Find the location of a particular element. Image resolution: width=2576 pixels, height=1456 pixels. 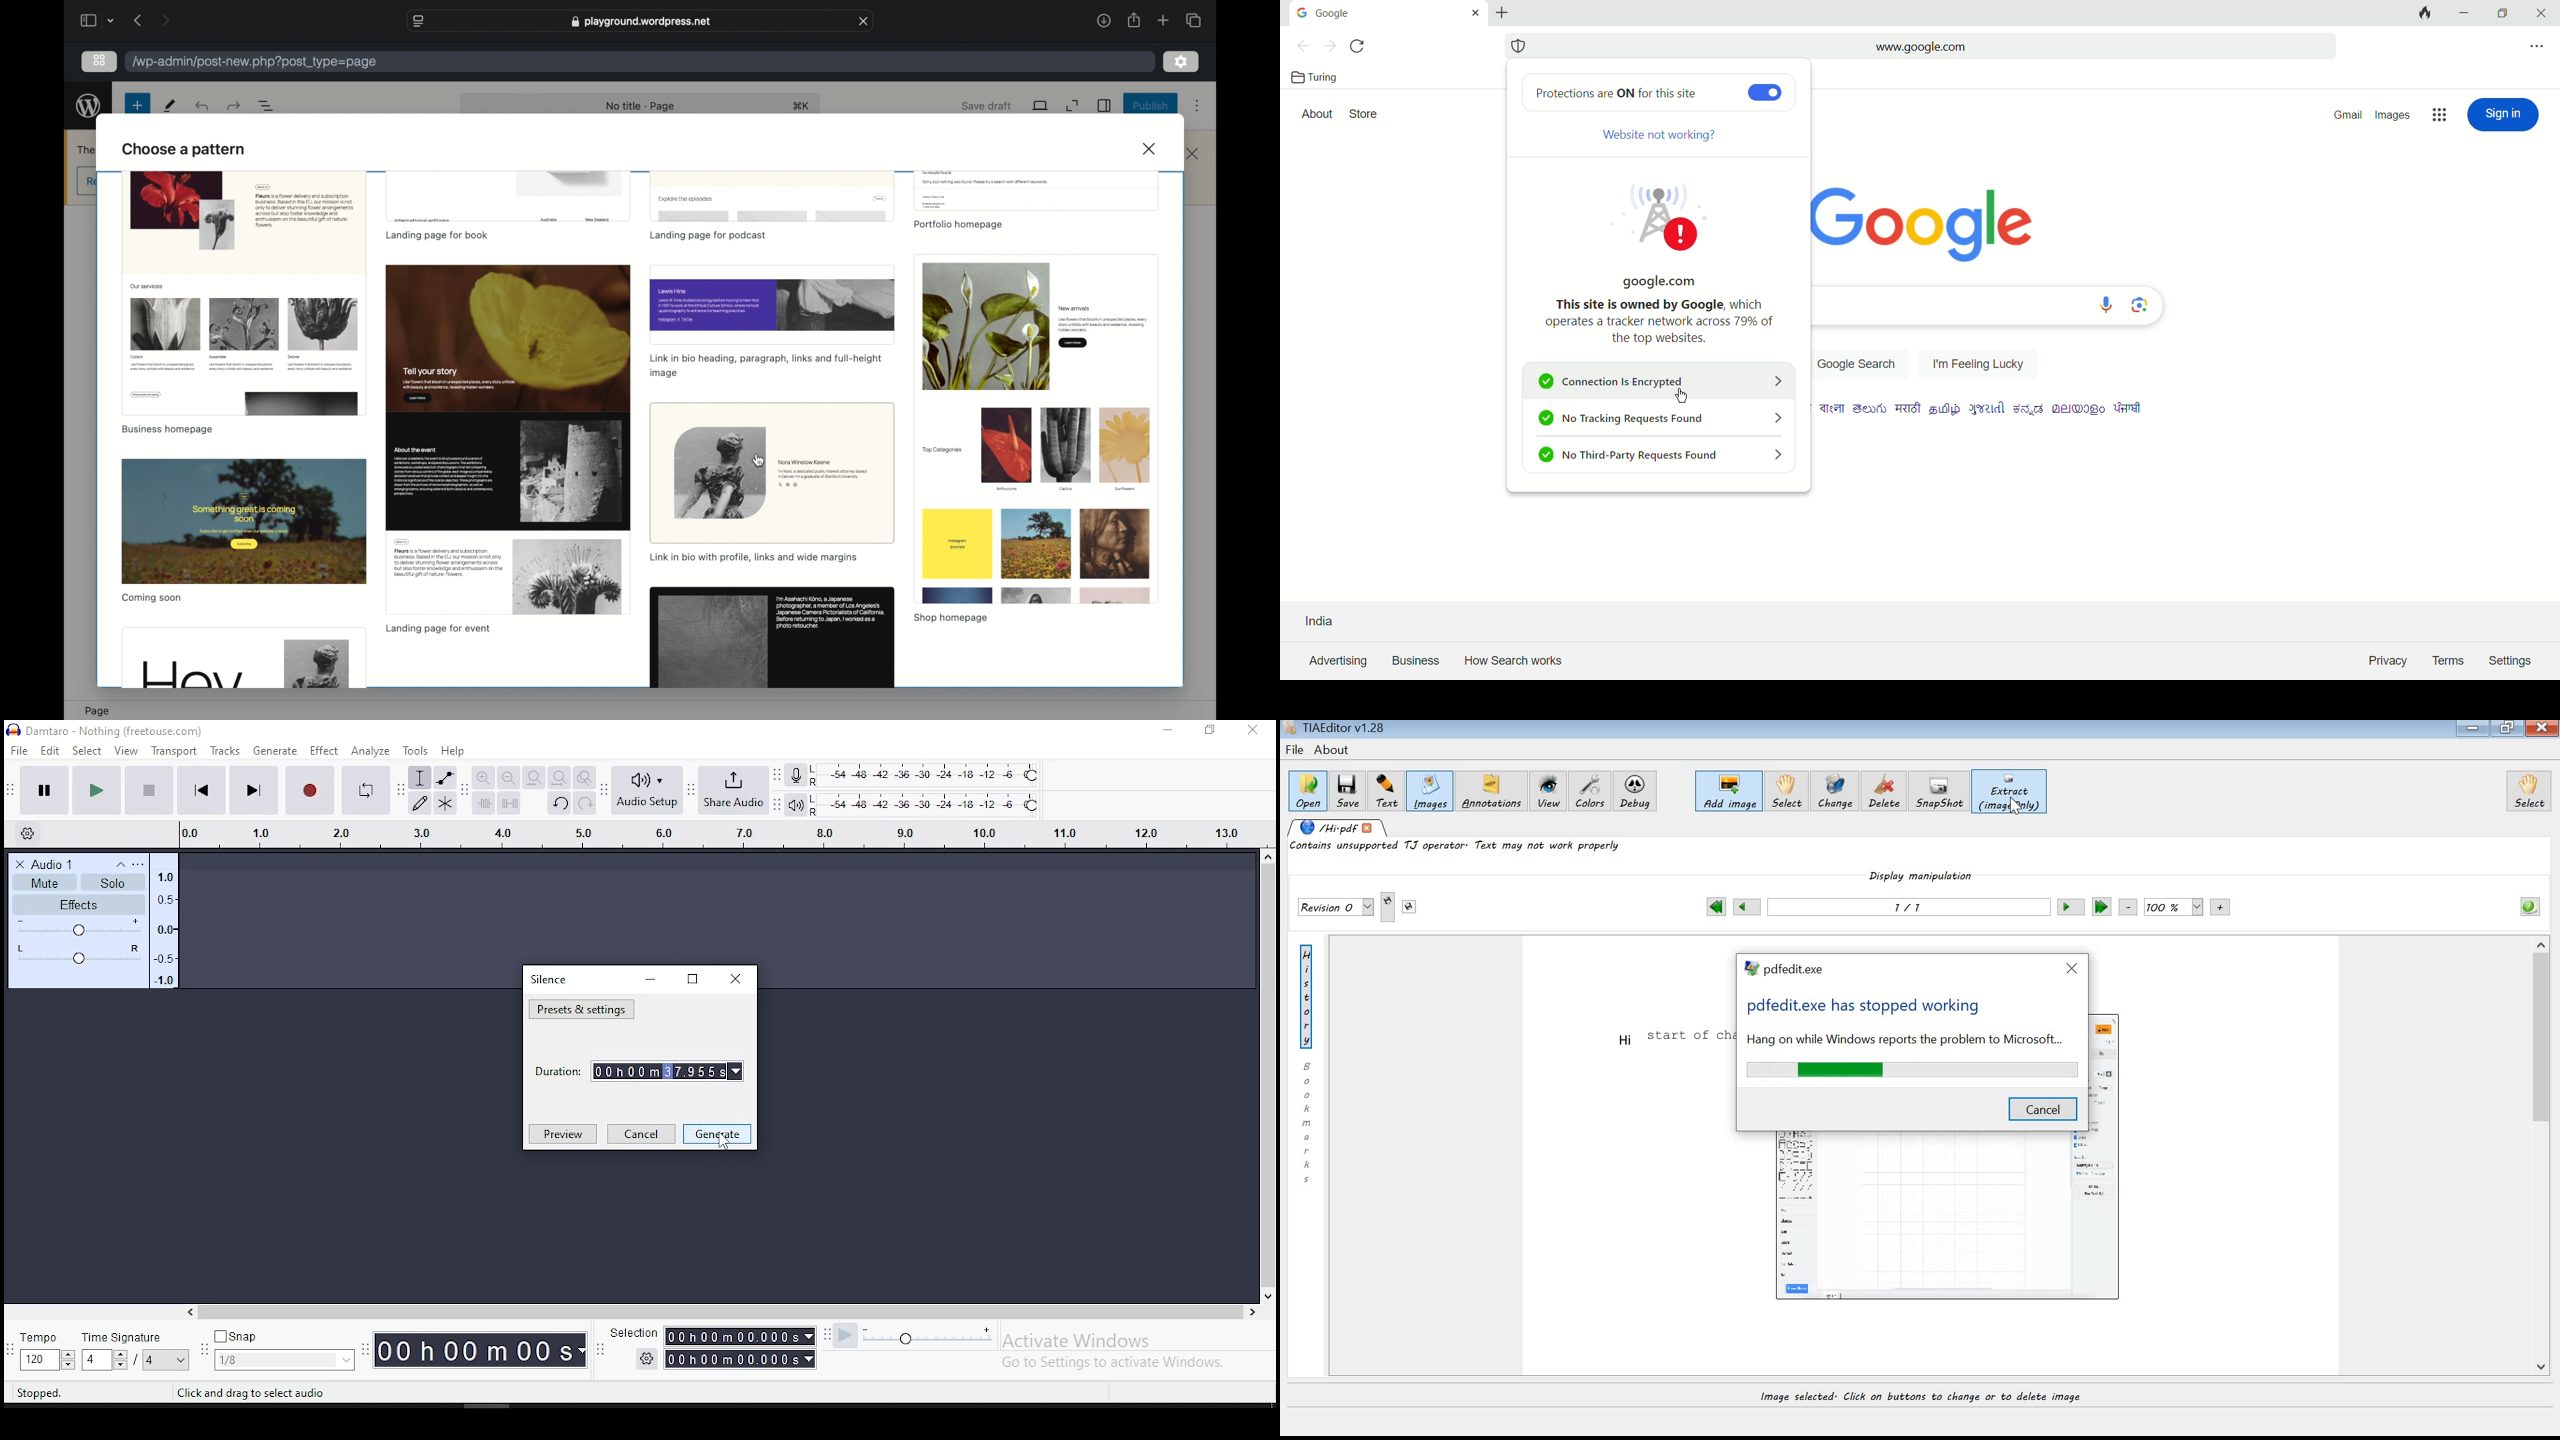

scroll bar is located at coordinates (721, 1310).